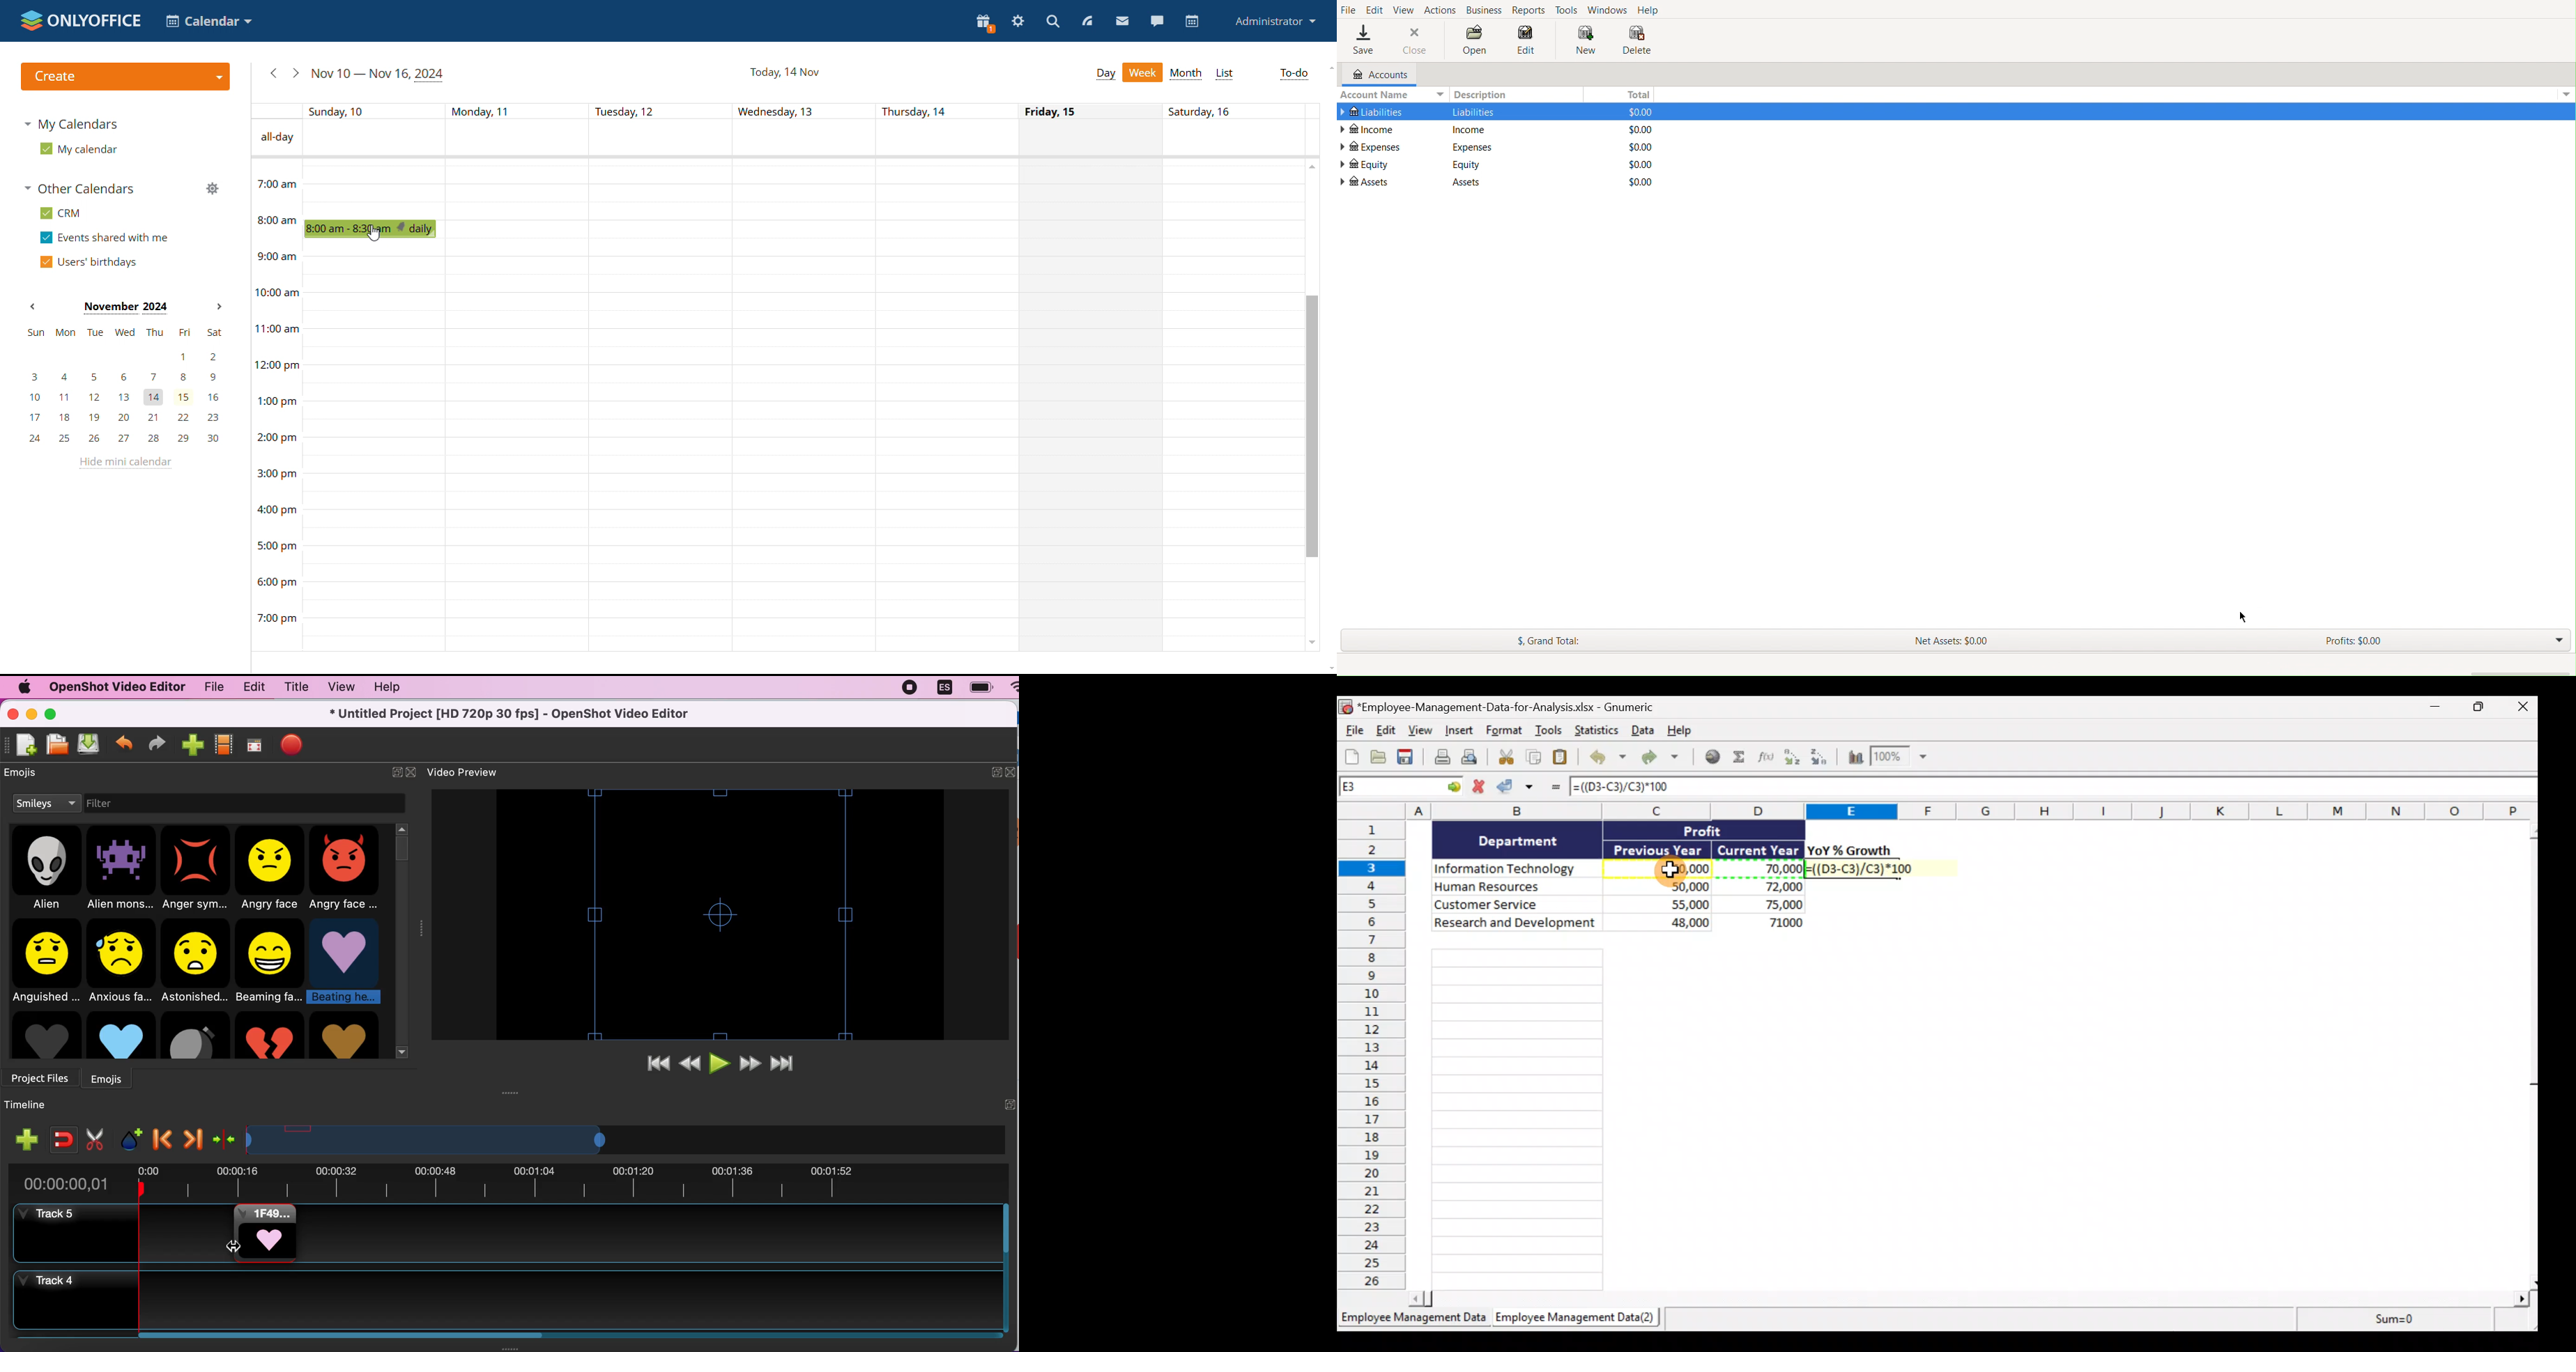 This screenshot has height=1372, width=2576. I want to click on Open a file, so click(1379, 757).